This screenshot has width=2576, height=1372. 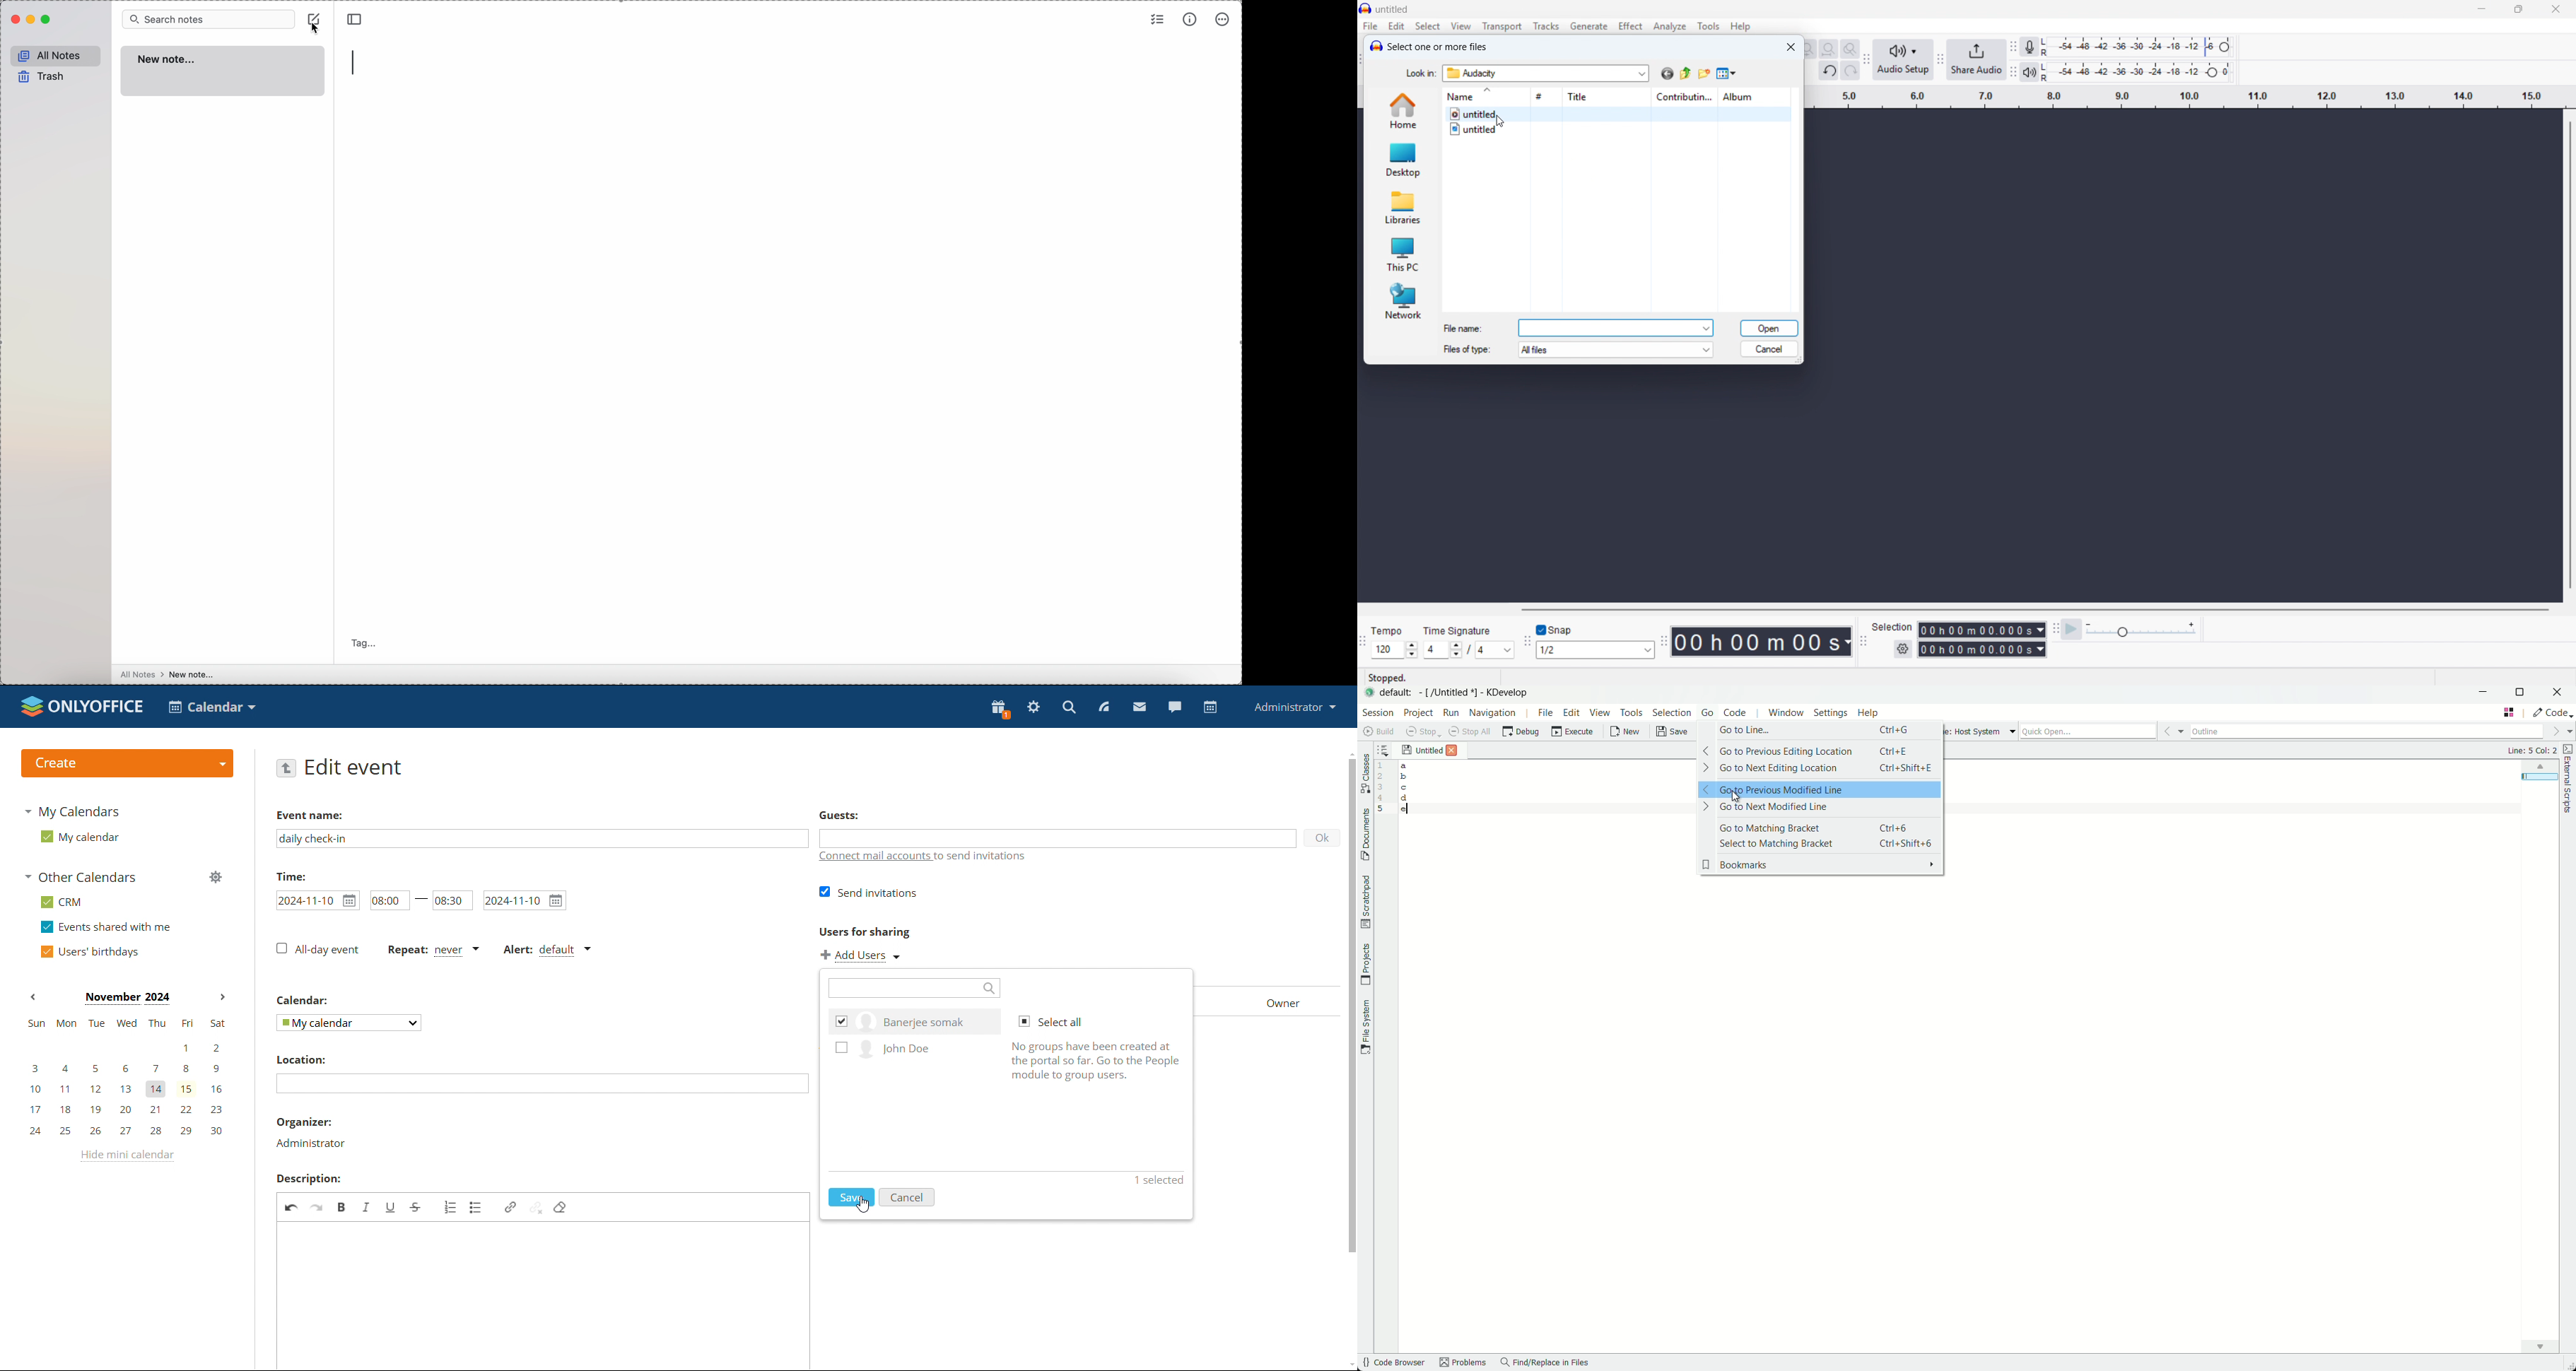 What do you see at coordinates (476, 1207) in the screenshot?
I see `insert/remove bulleted list` at bounding box center [476, 1207].